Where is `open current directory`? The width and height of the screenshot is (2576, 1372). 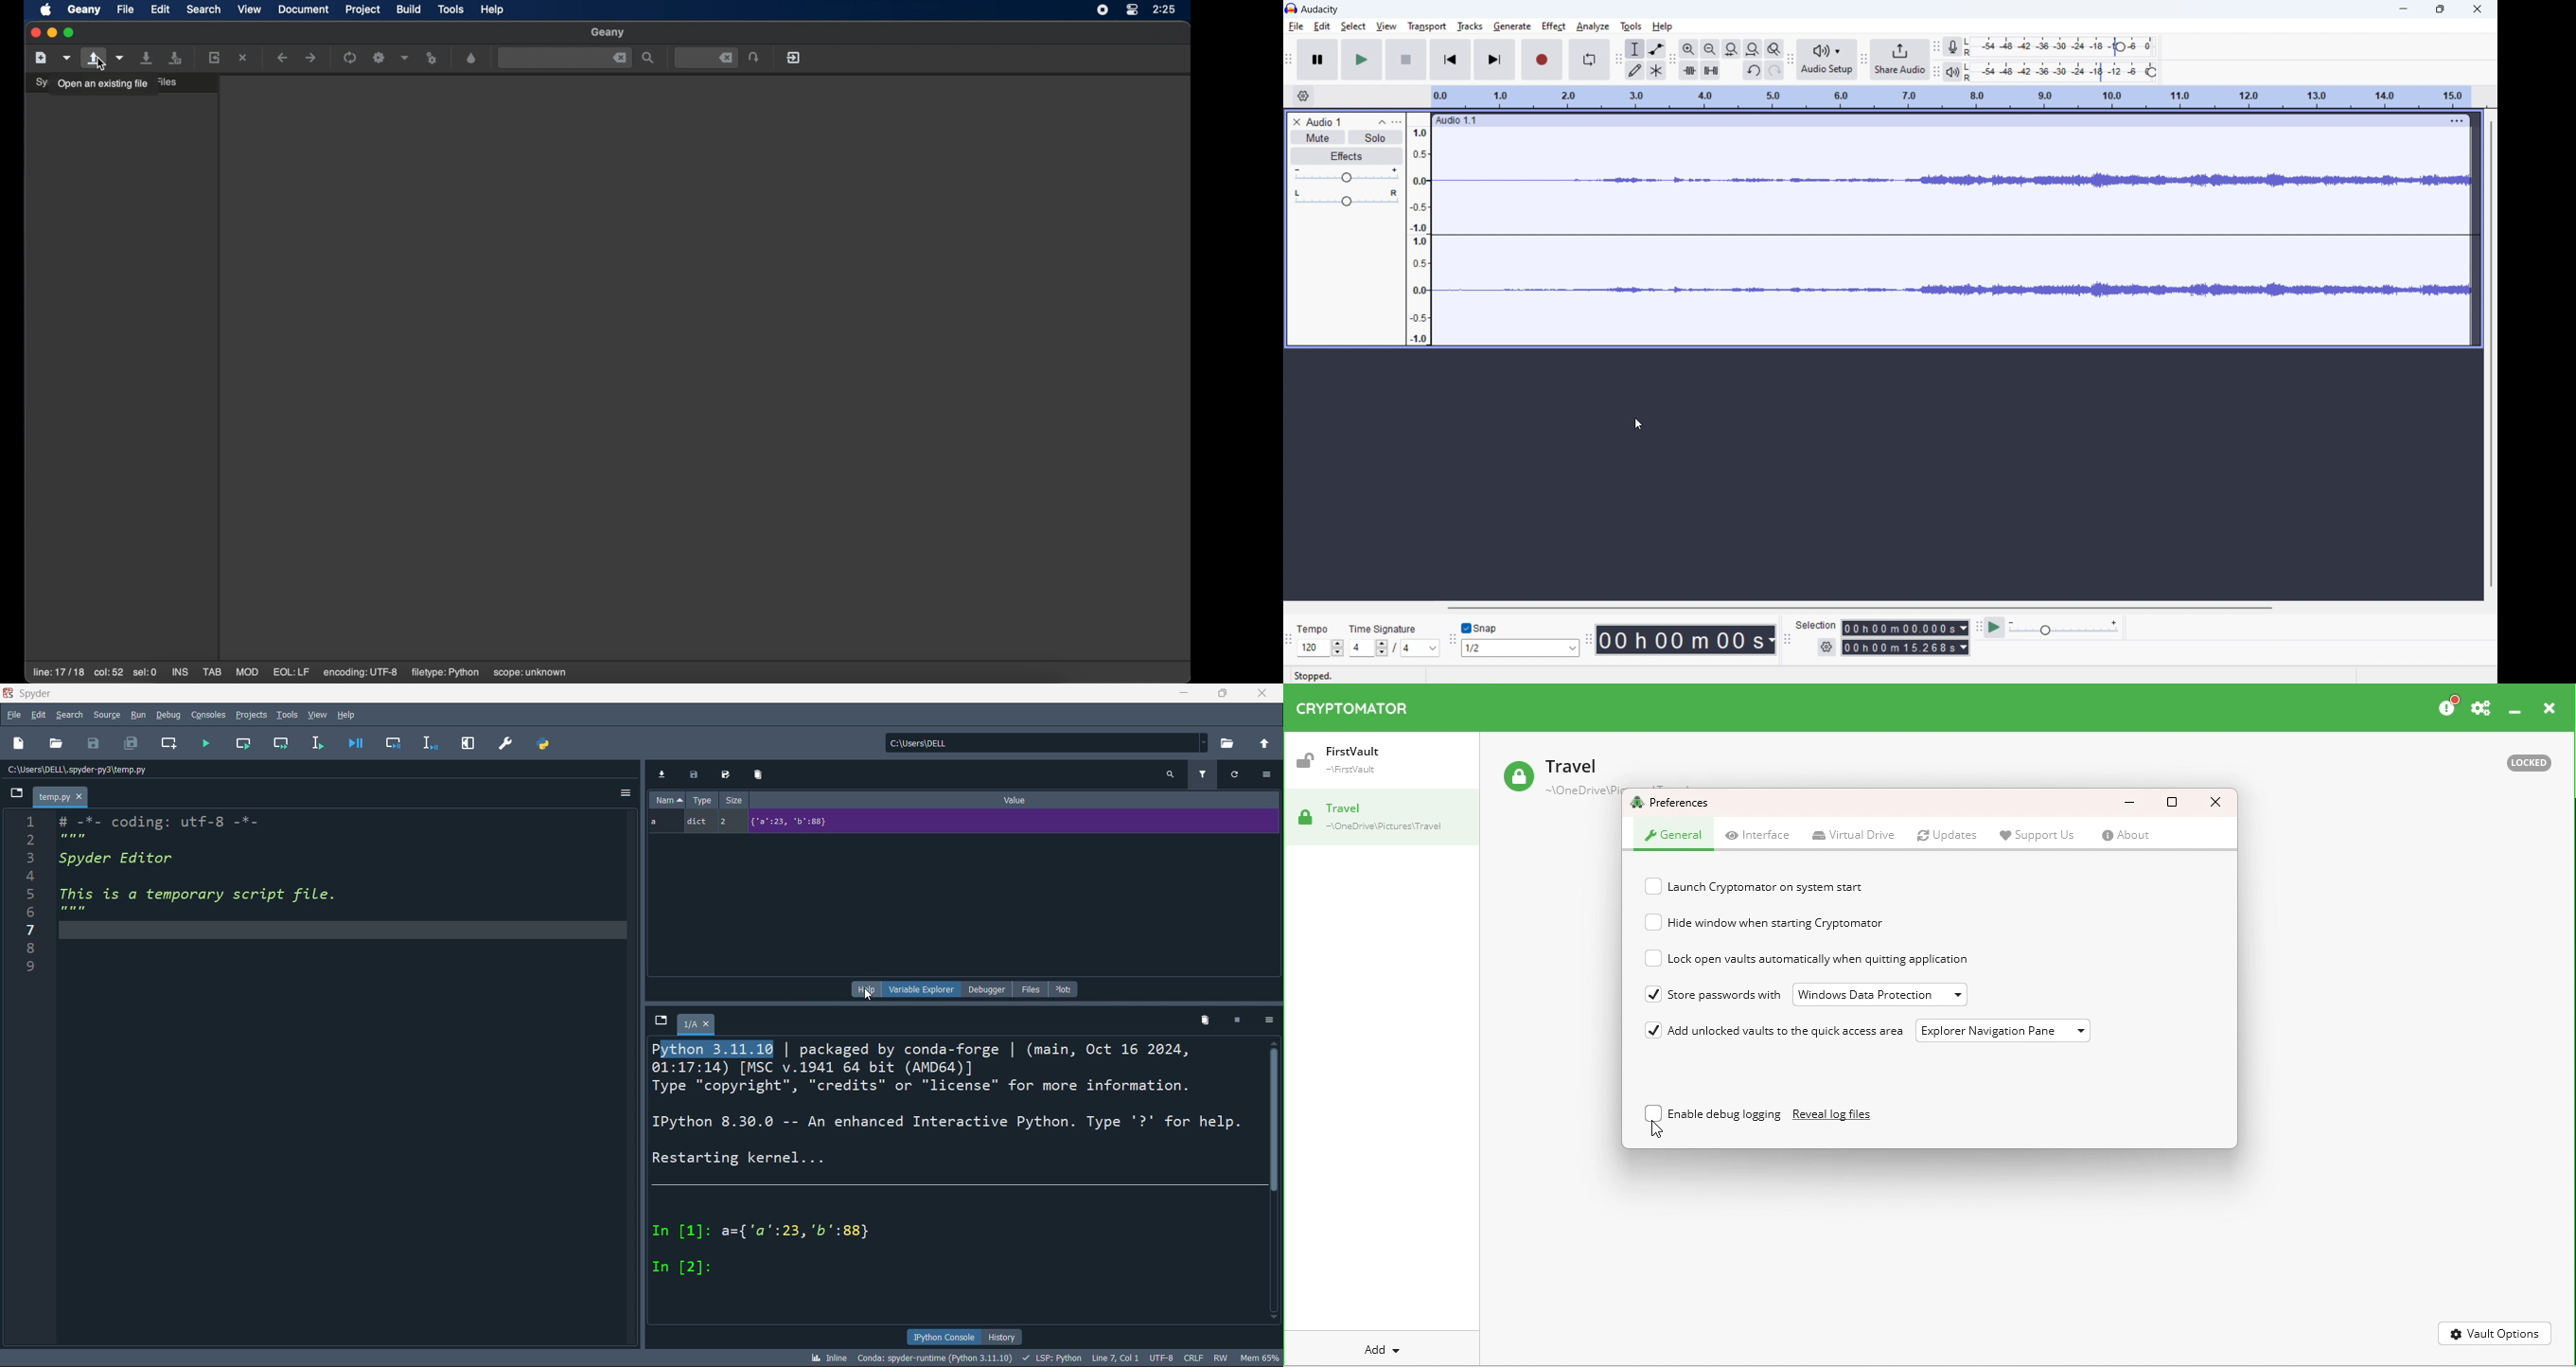 open current directory is located at coordinates (1227, 744).